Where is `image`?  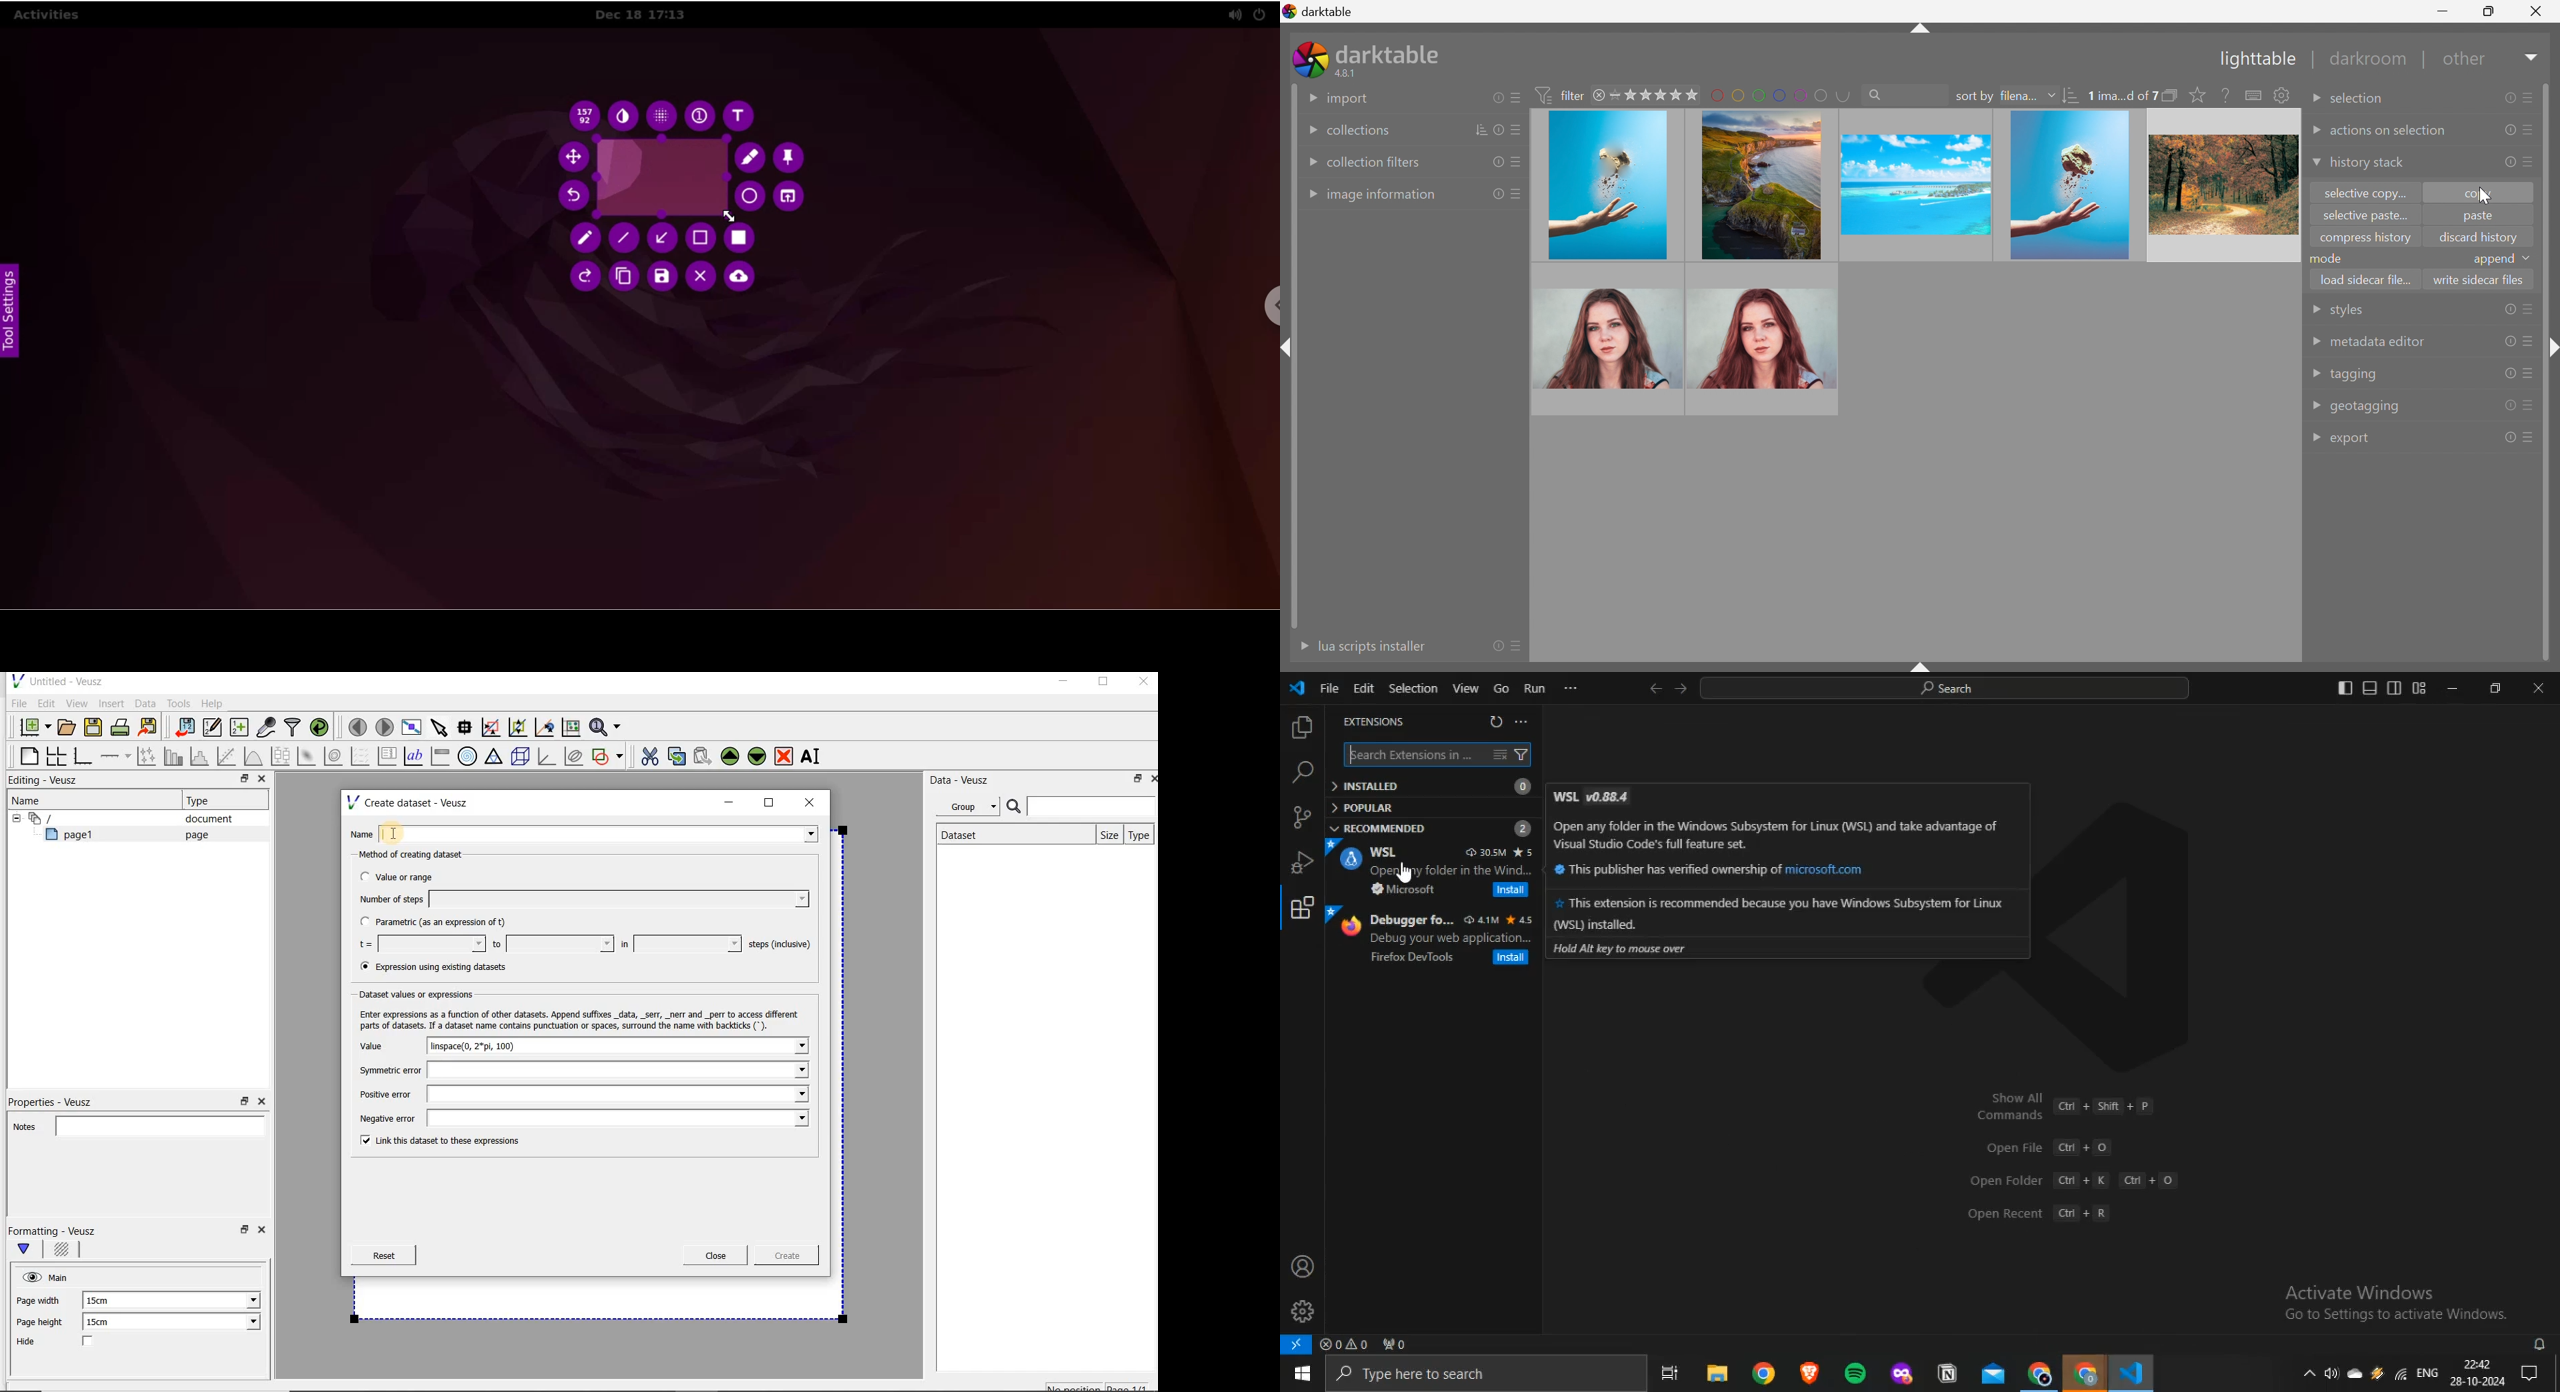
image is located at coordinates (1609, 339).